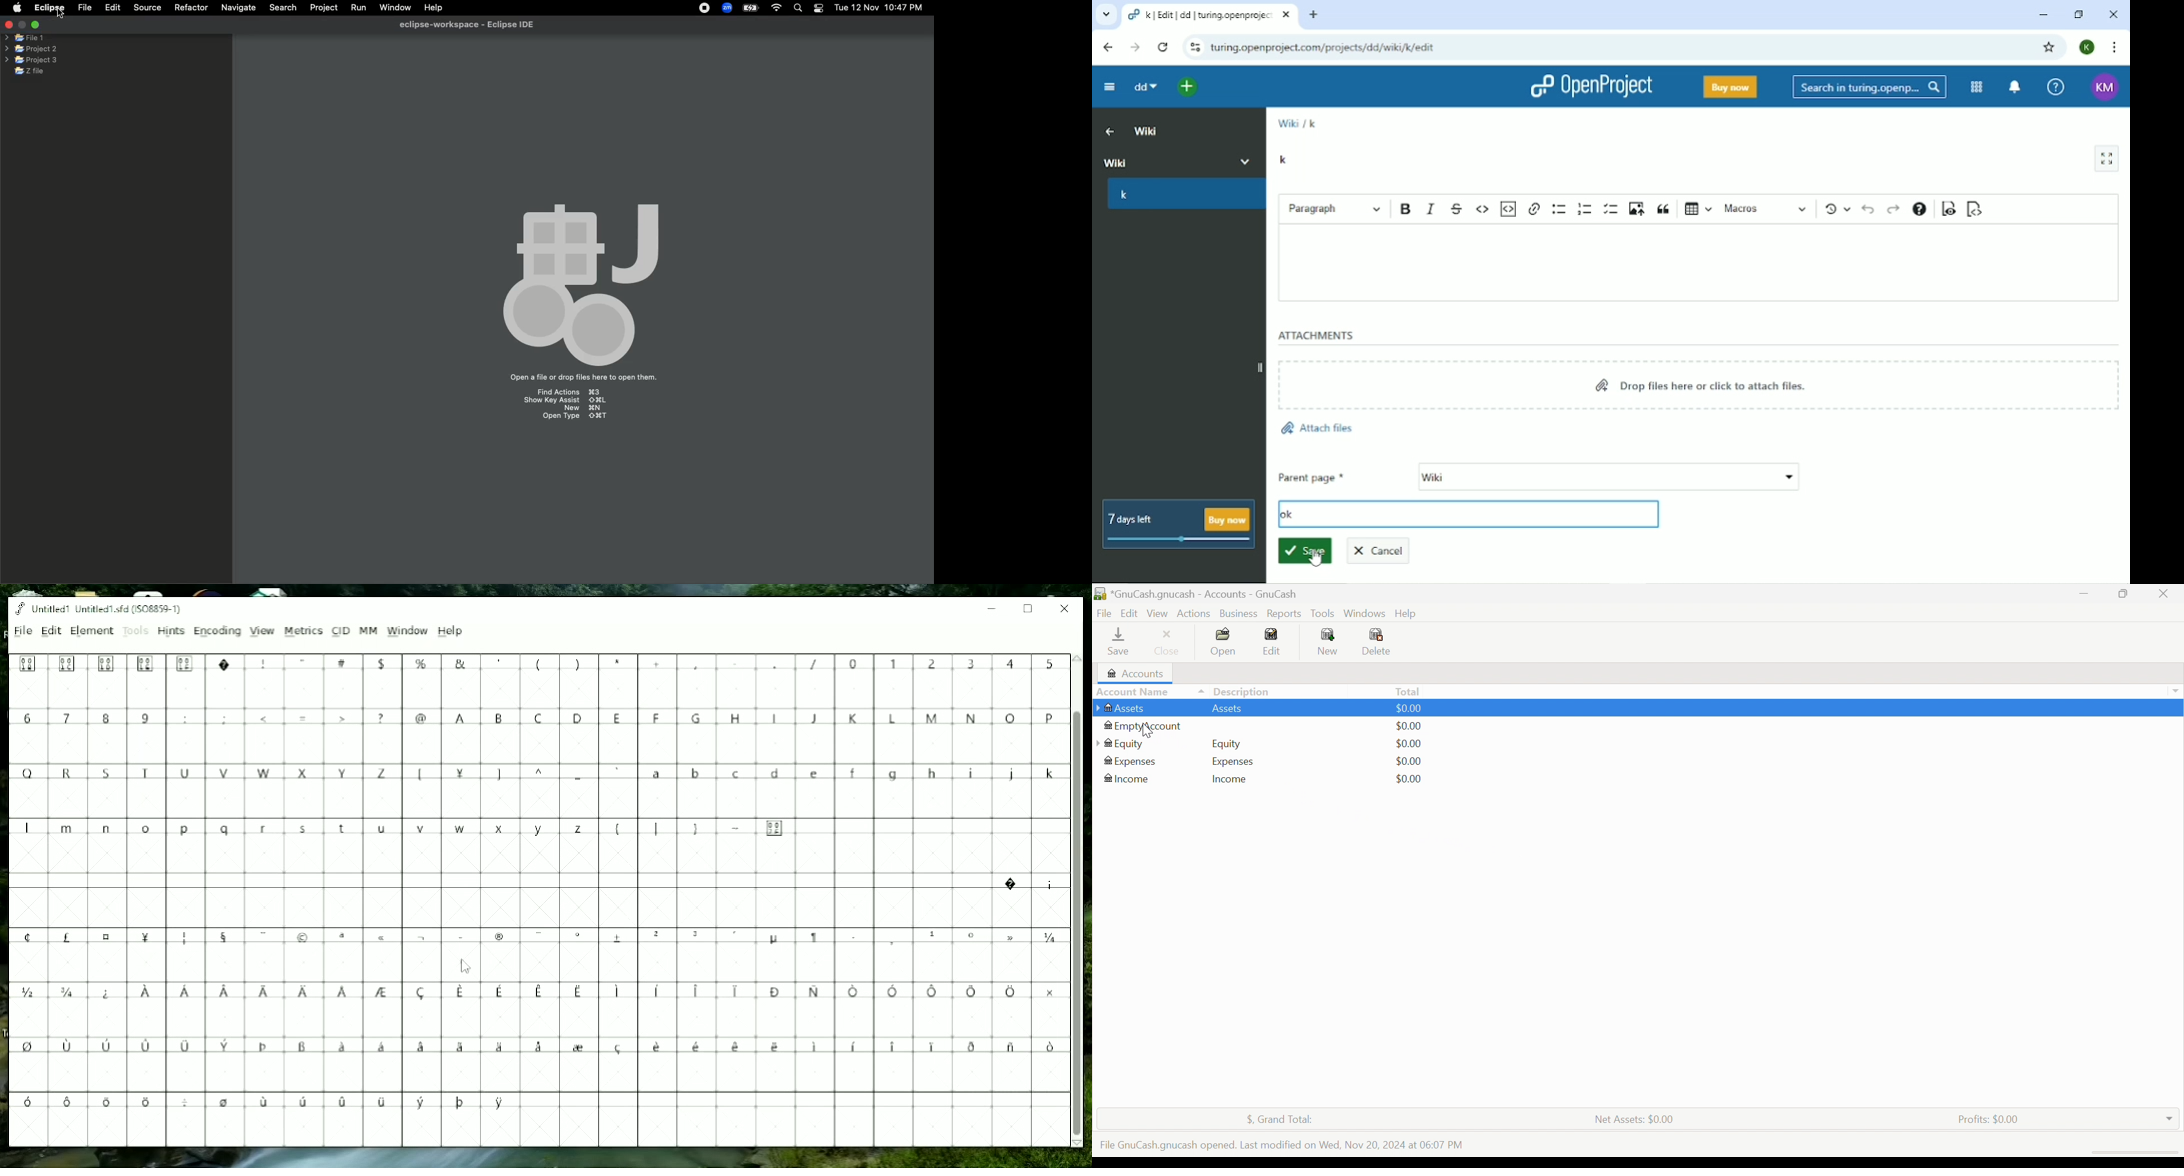  I want to click on Cursor, so click(1316, 556).